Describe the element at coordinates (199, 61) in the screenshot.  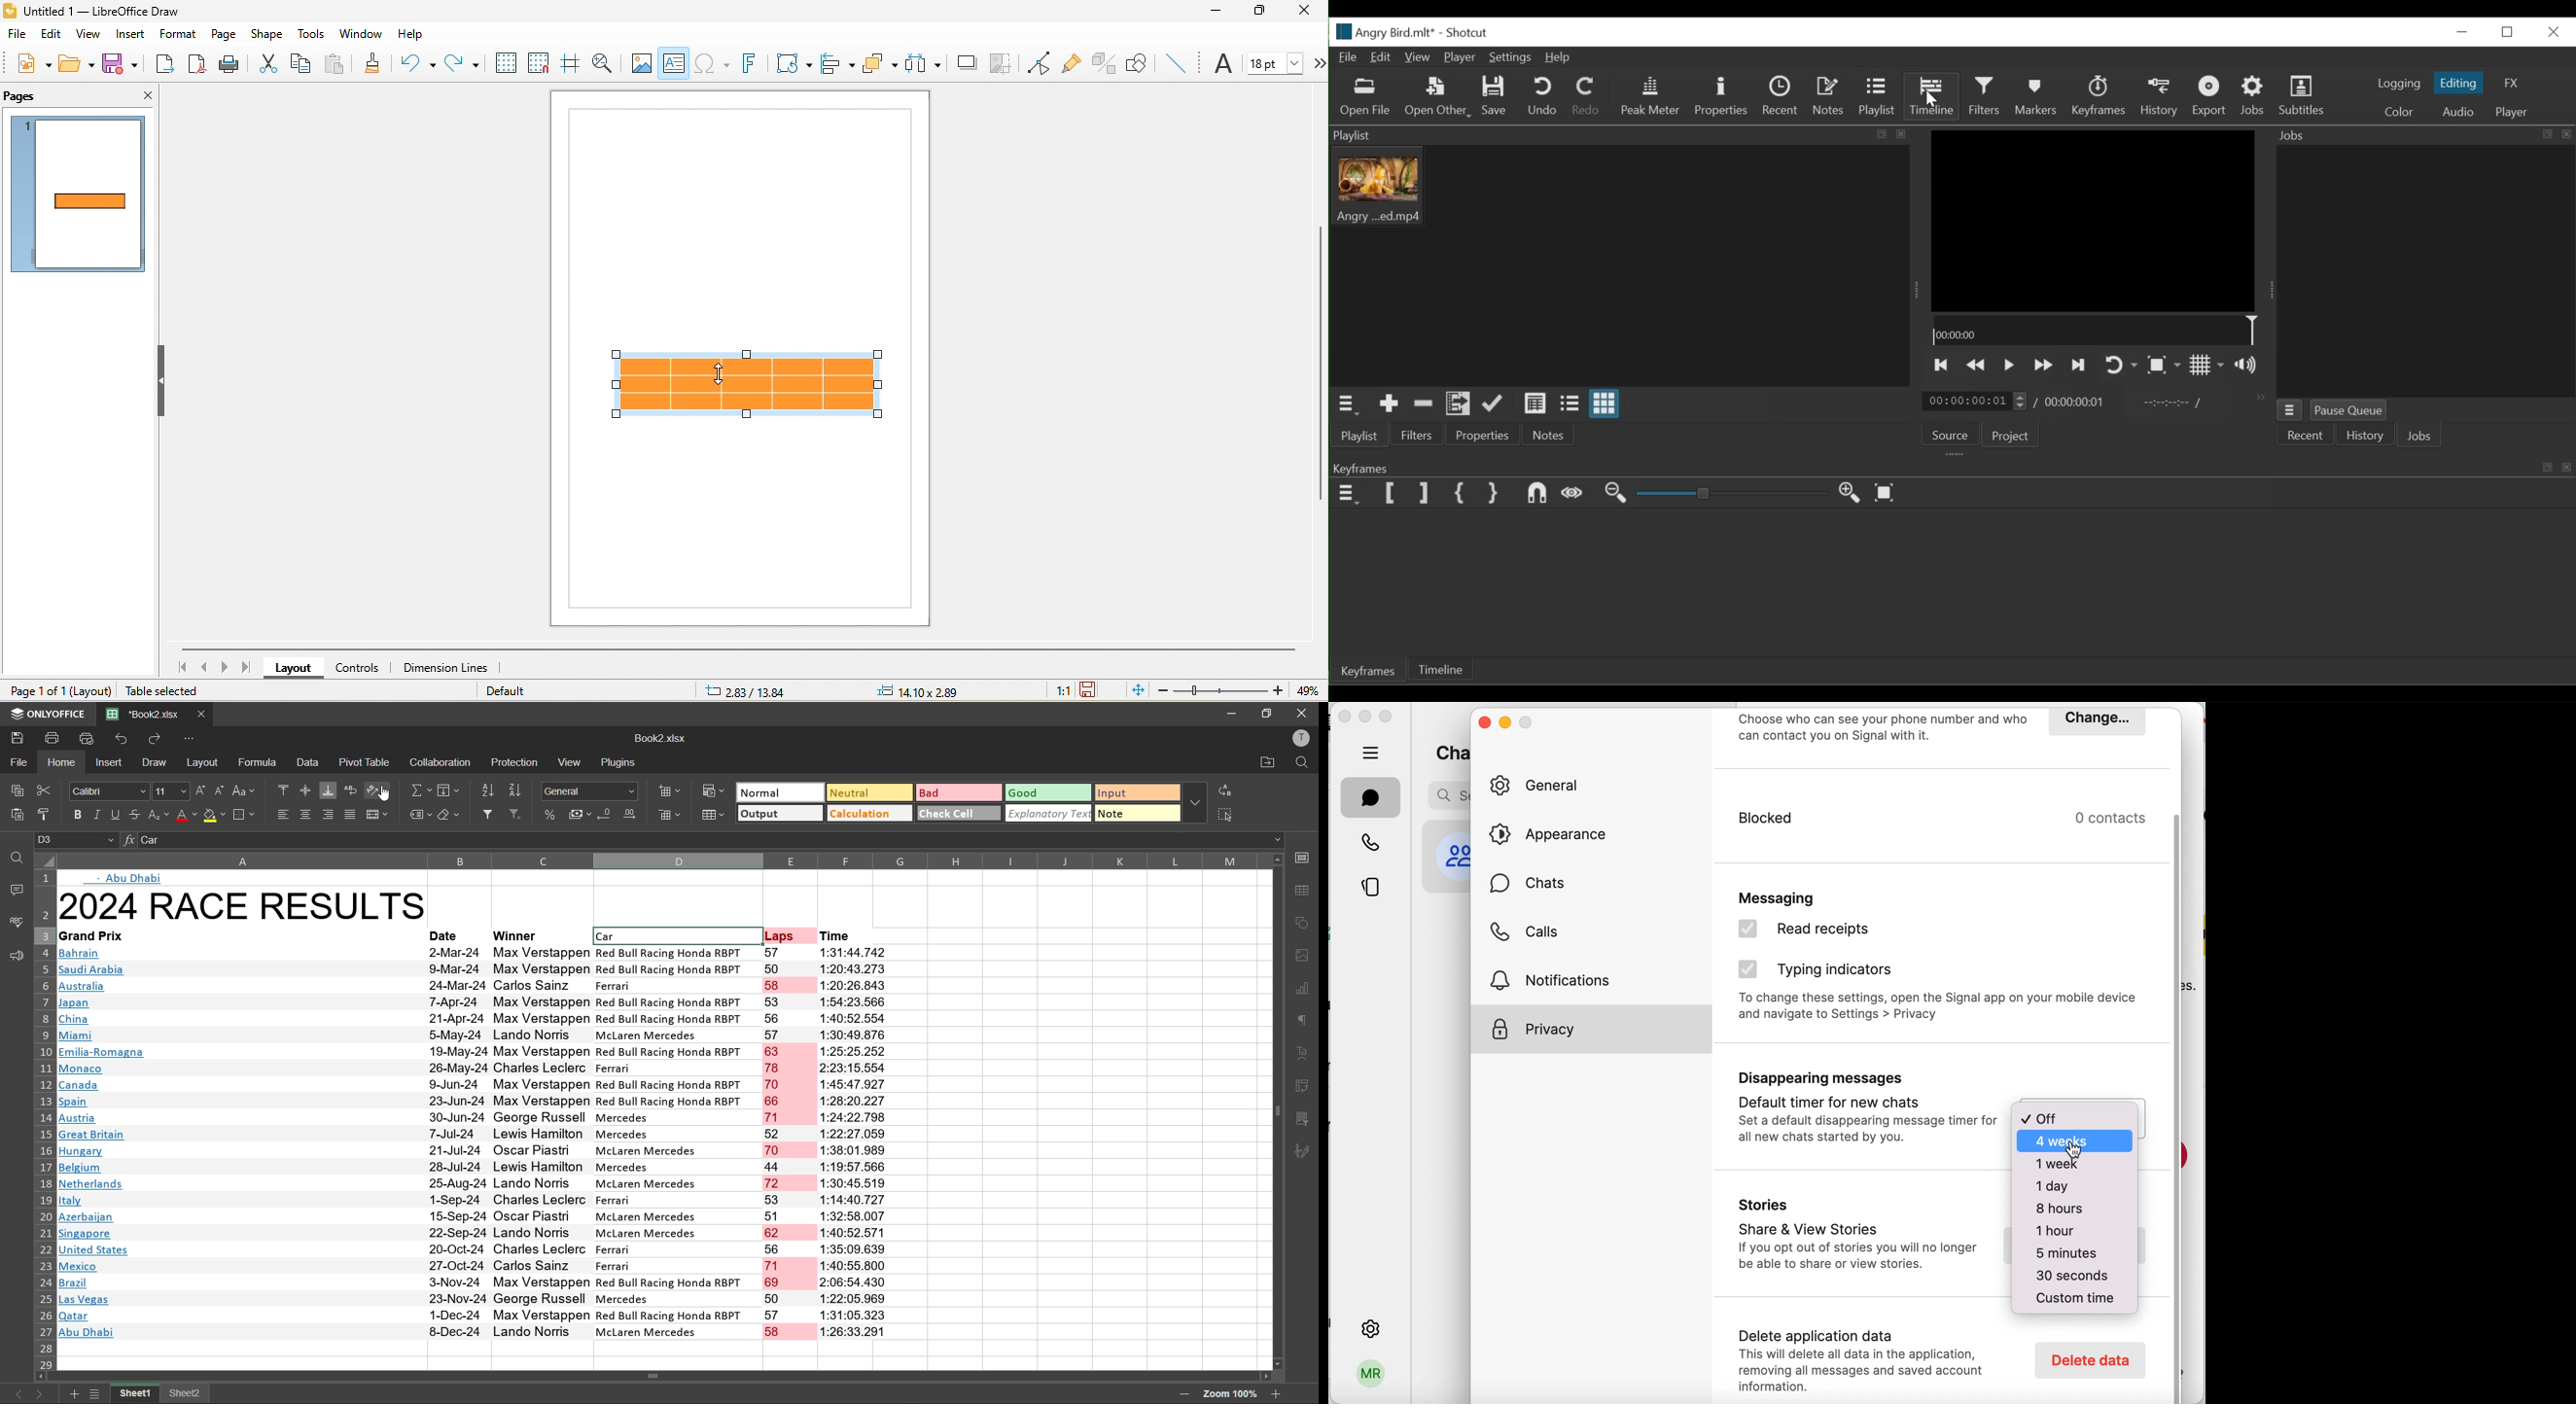
I see `export directly as pdf` at that location.